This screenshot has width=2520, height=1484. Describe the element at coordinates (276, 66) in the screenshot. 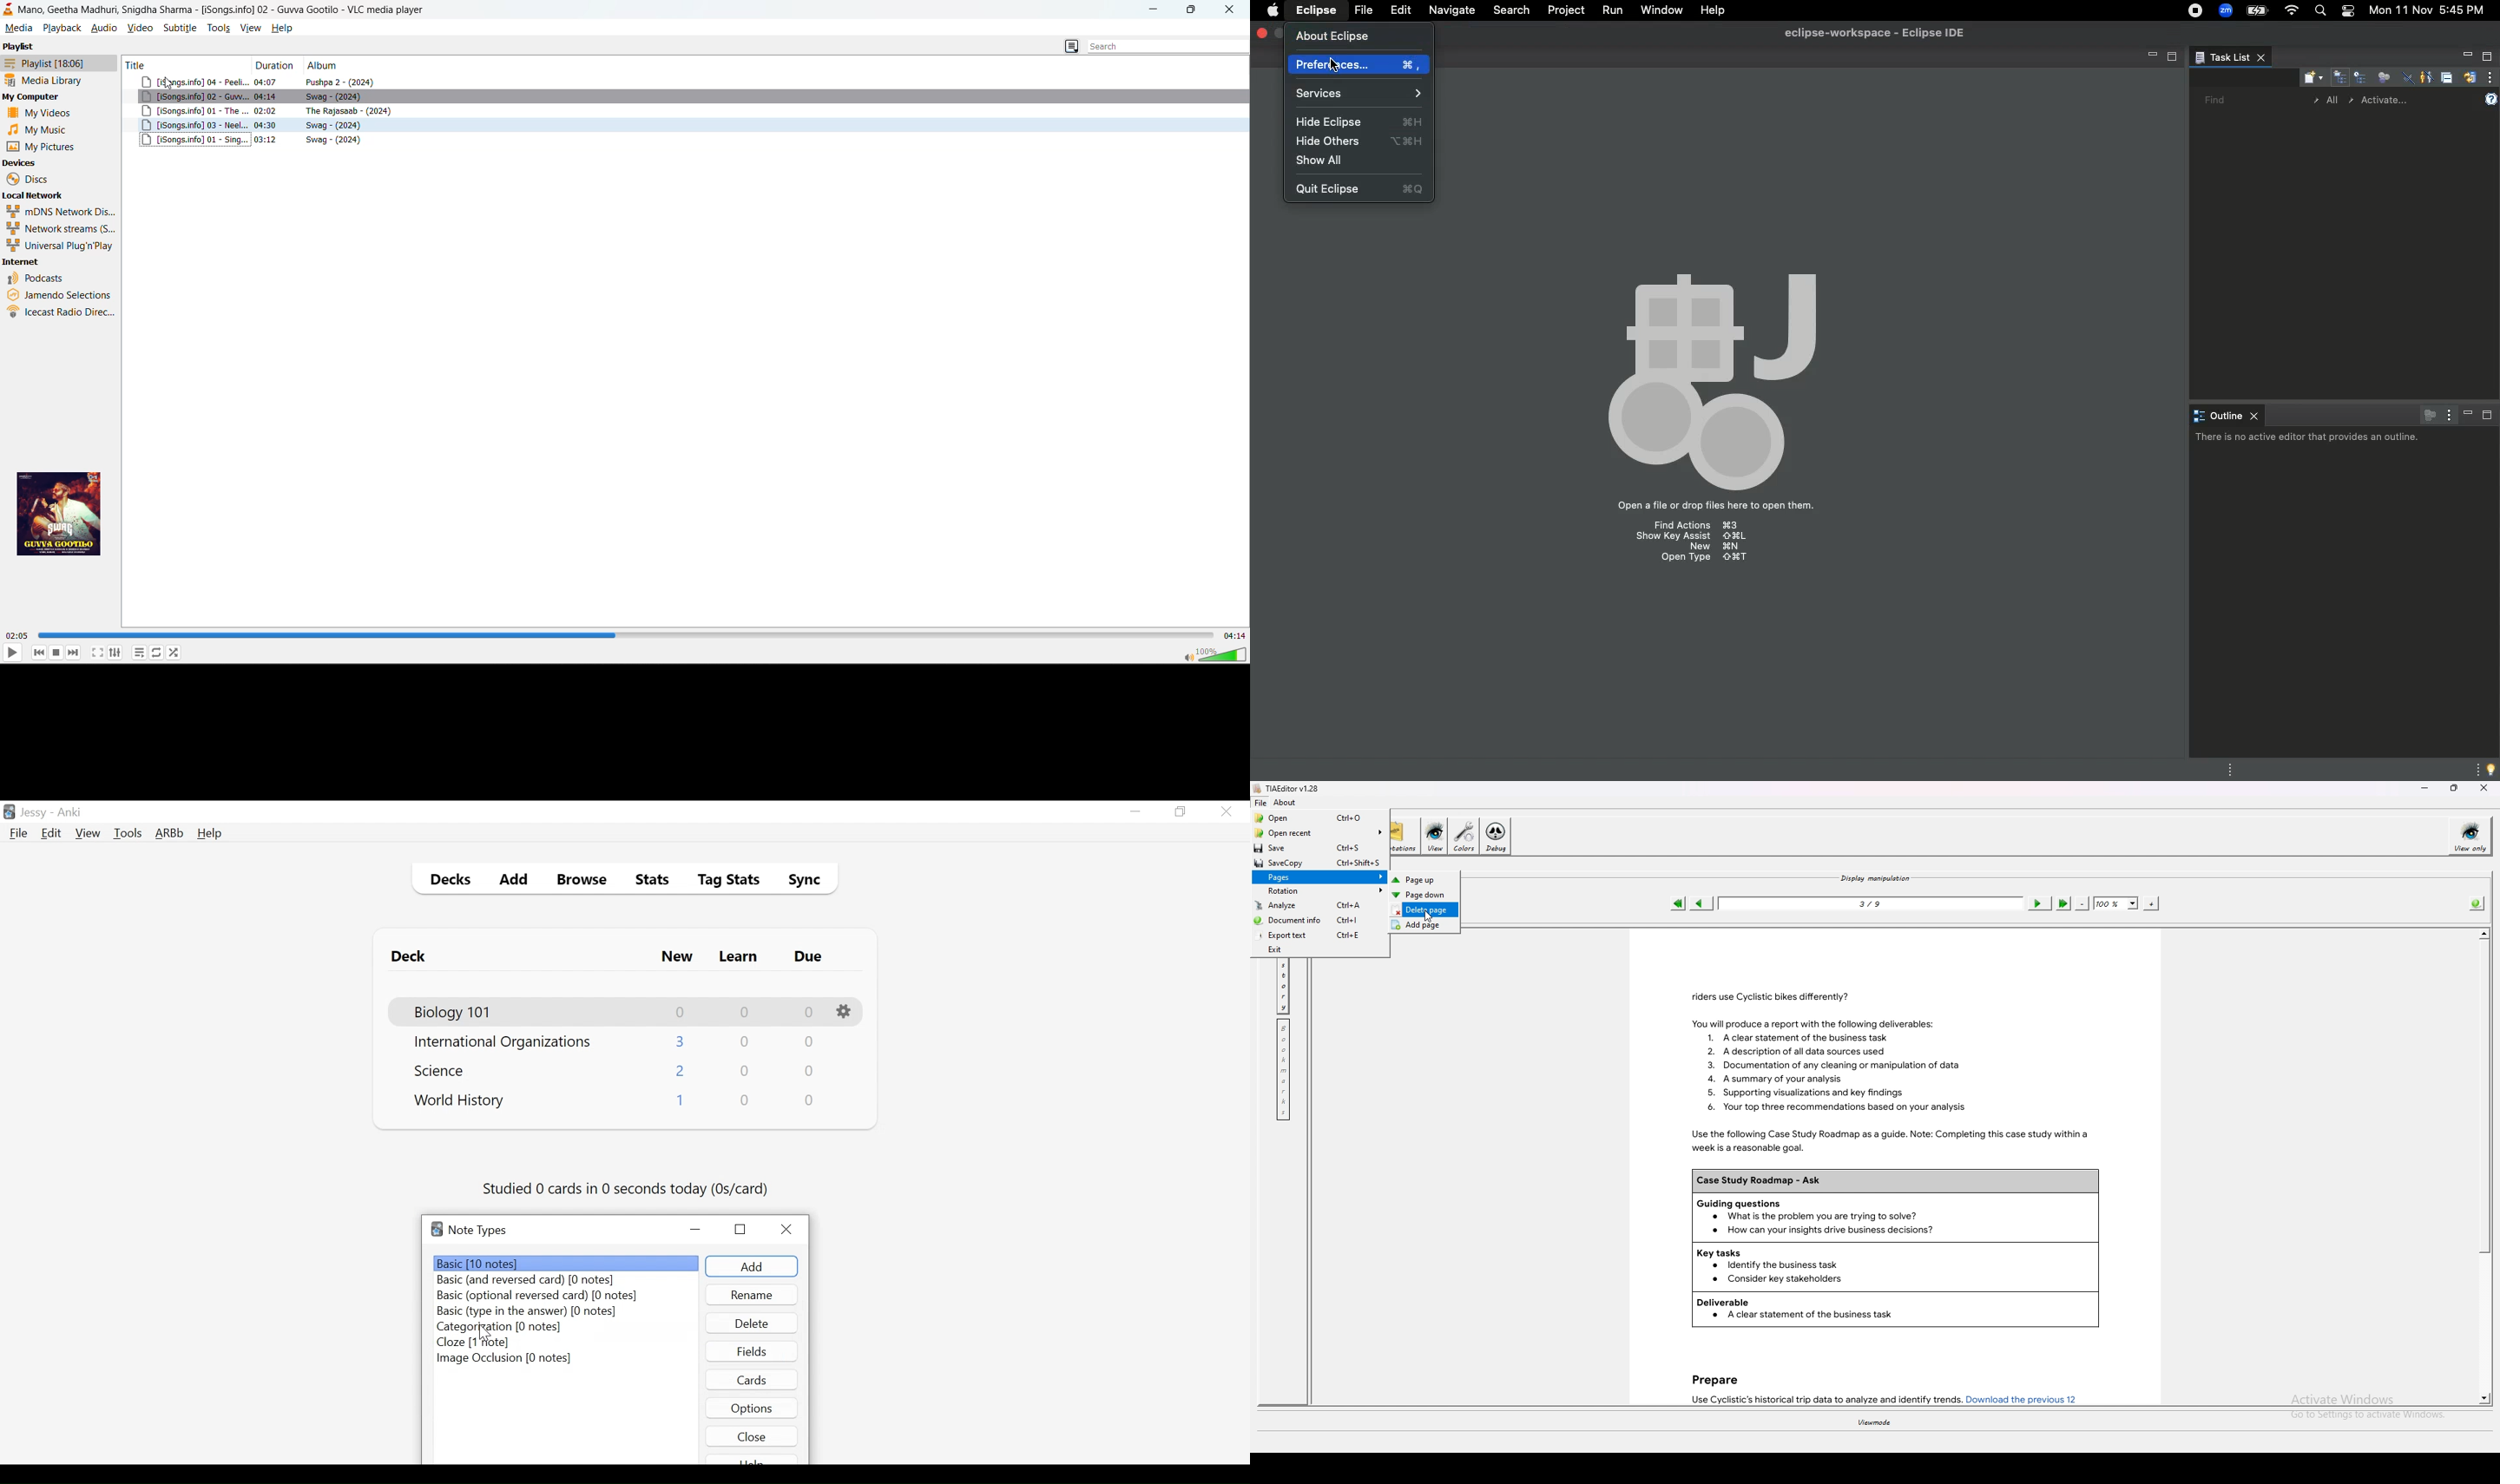

I see `duration` at that location.